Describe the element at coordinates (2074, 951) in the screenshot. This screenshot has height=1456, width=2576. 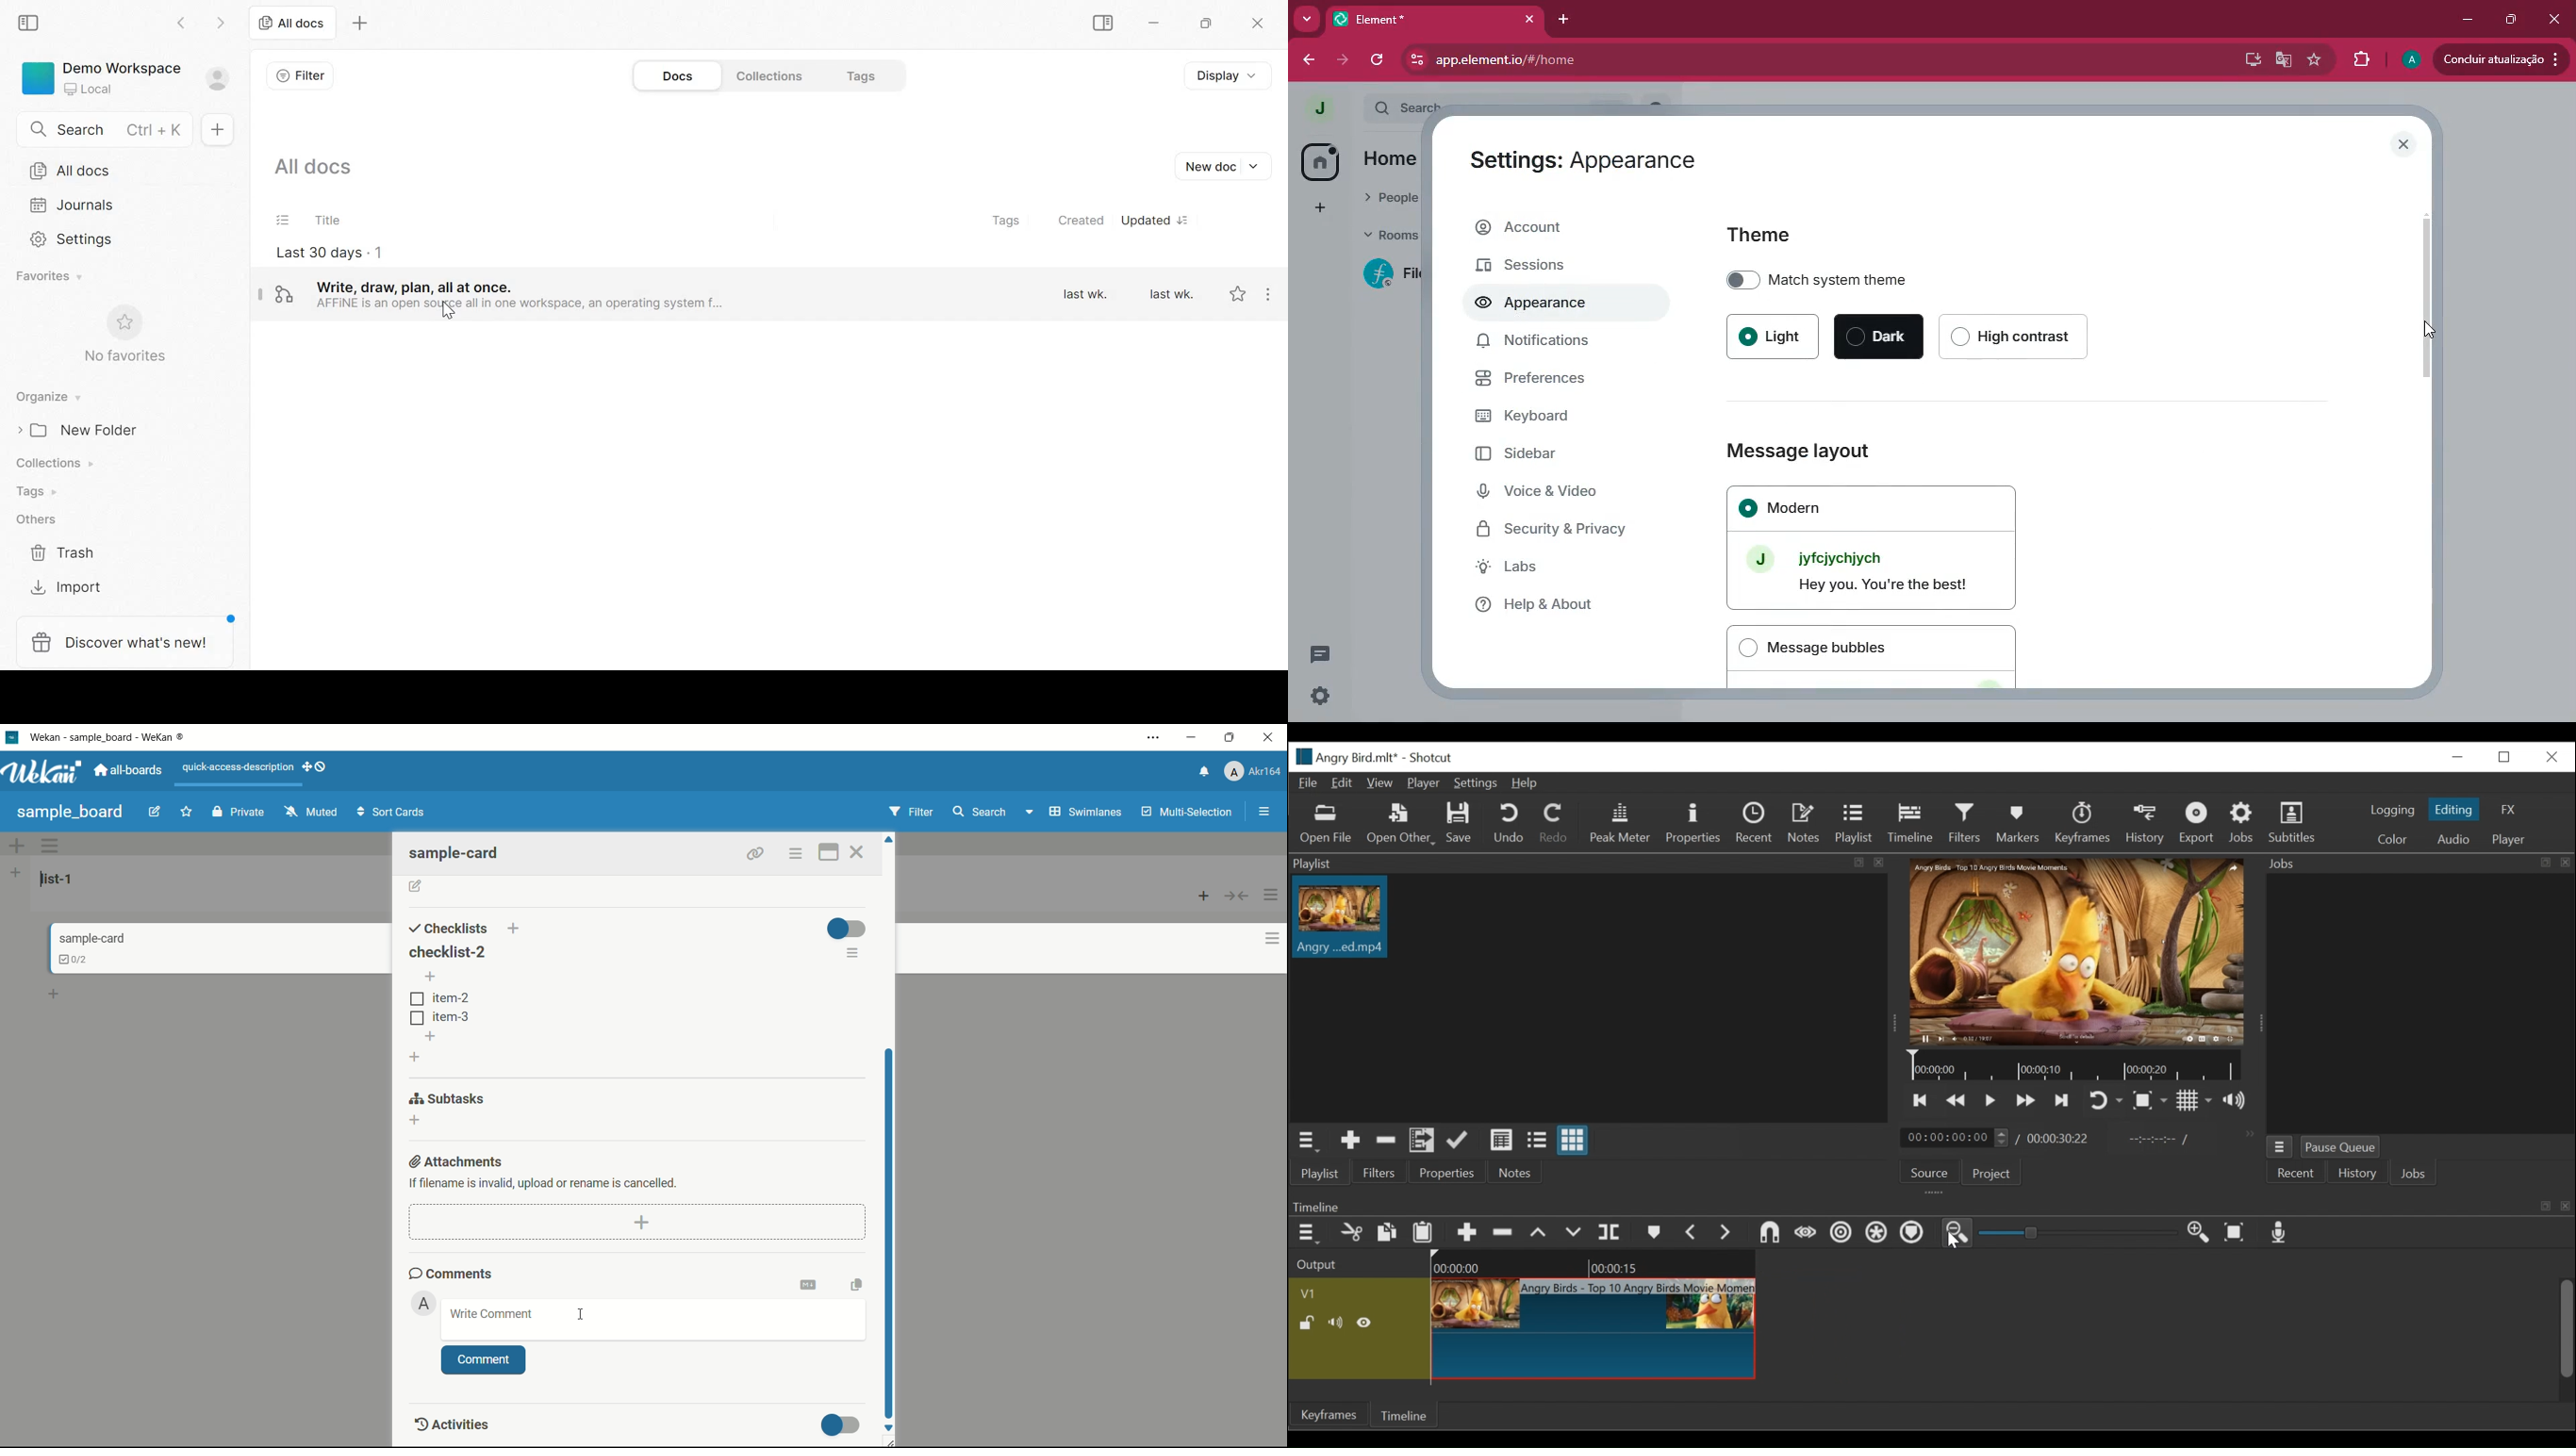
I see `Media Viewer` at that location.